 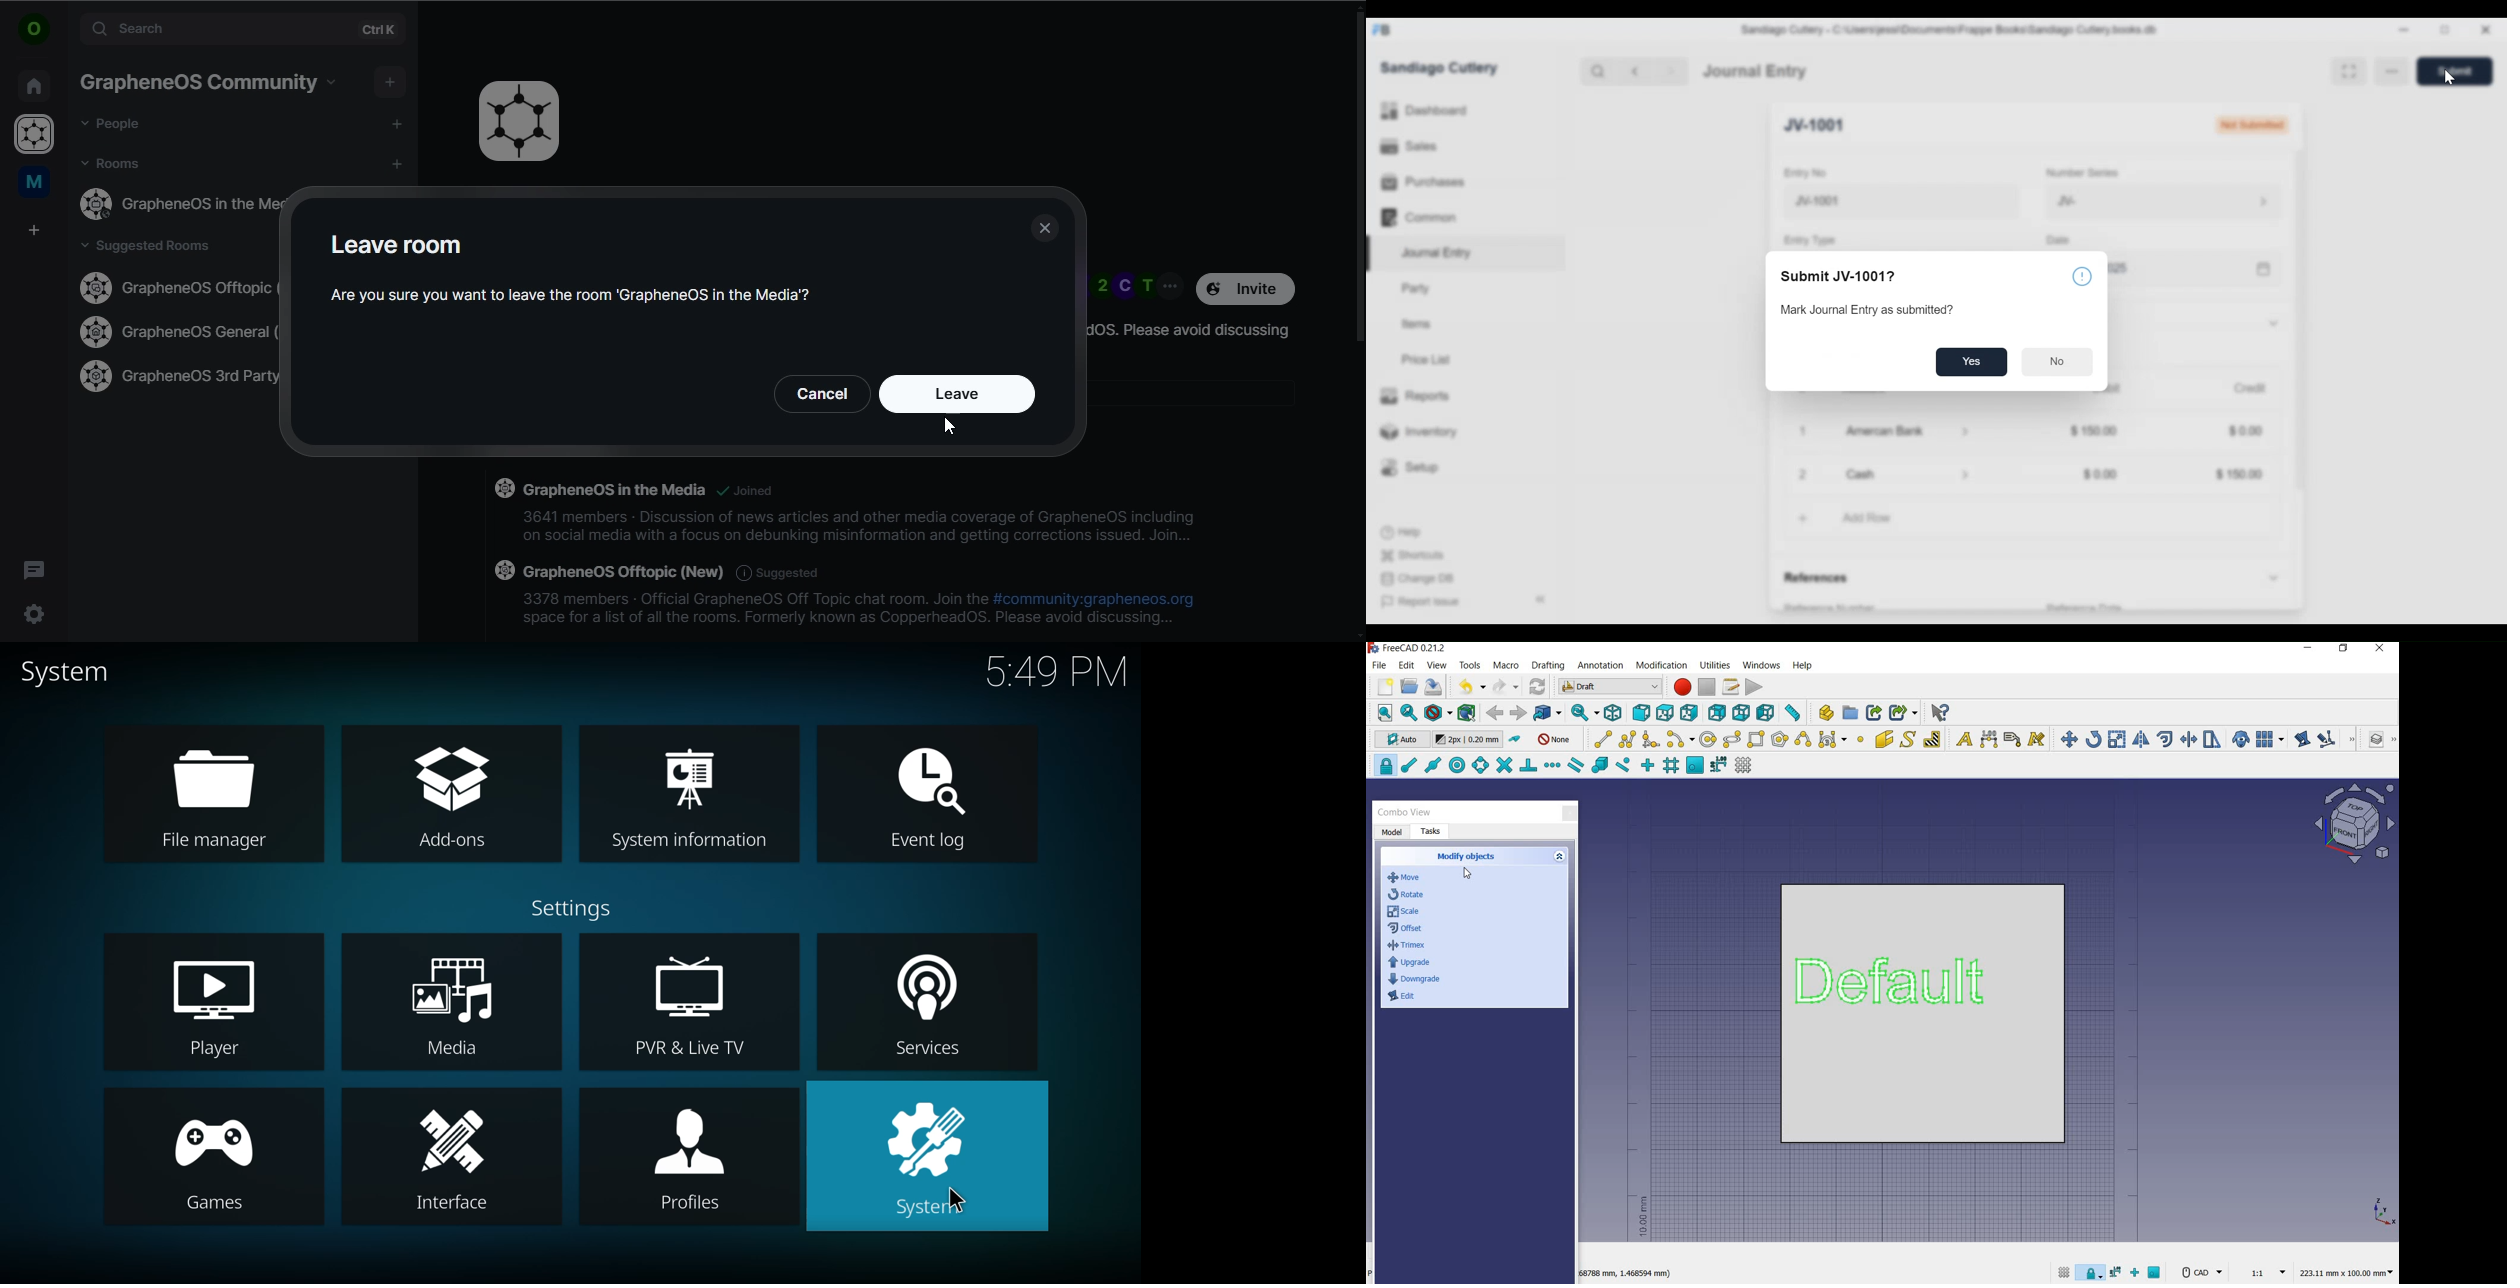 What do you see at coordinates (1406, 947) in the screenshot?
I see `trimex` at bounding box center [1406, 947].